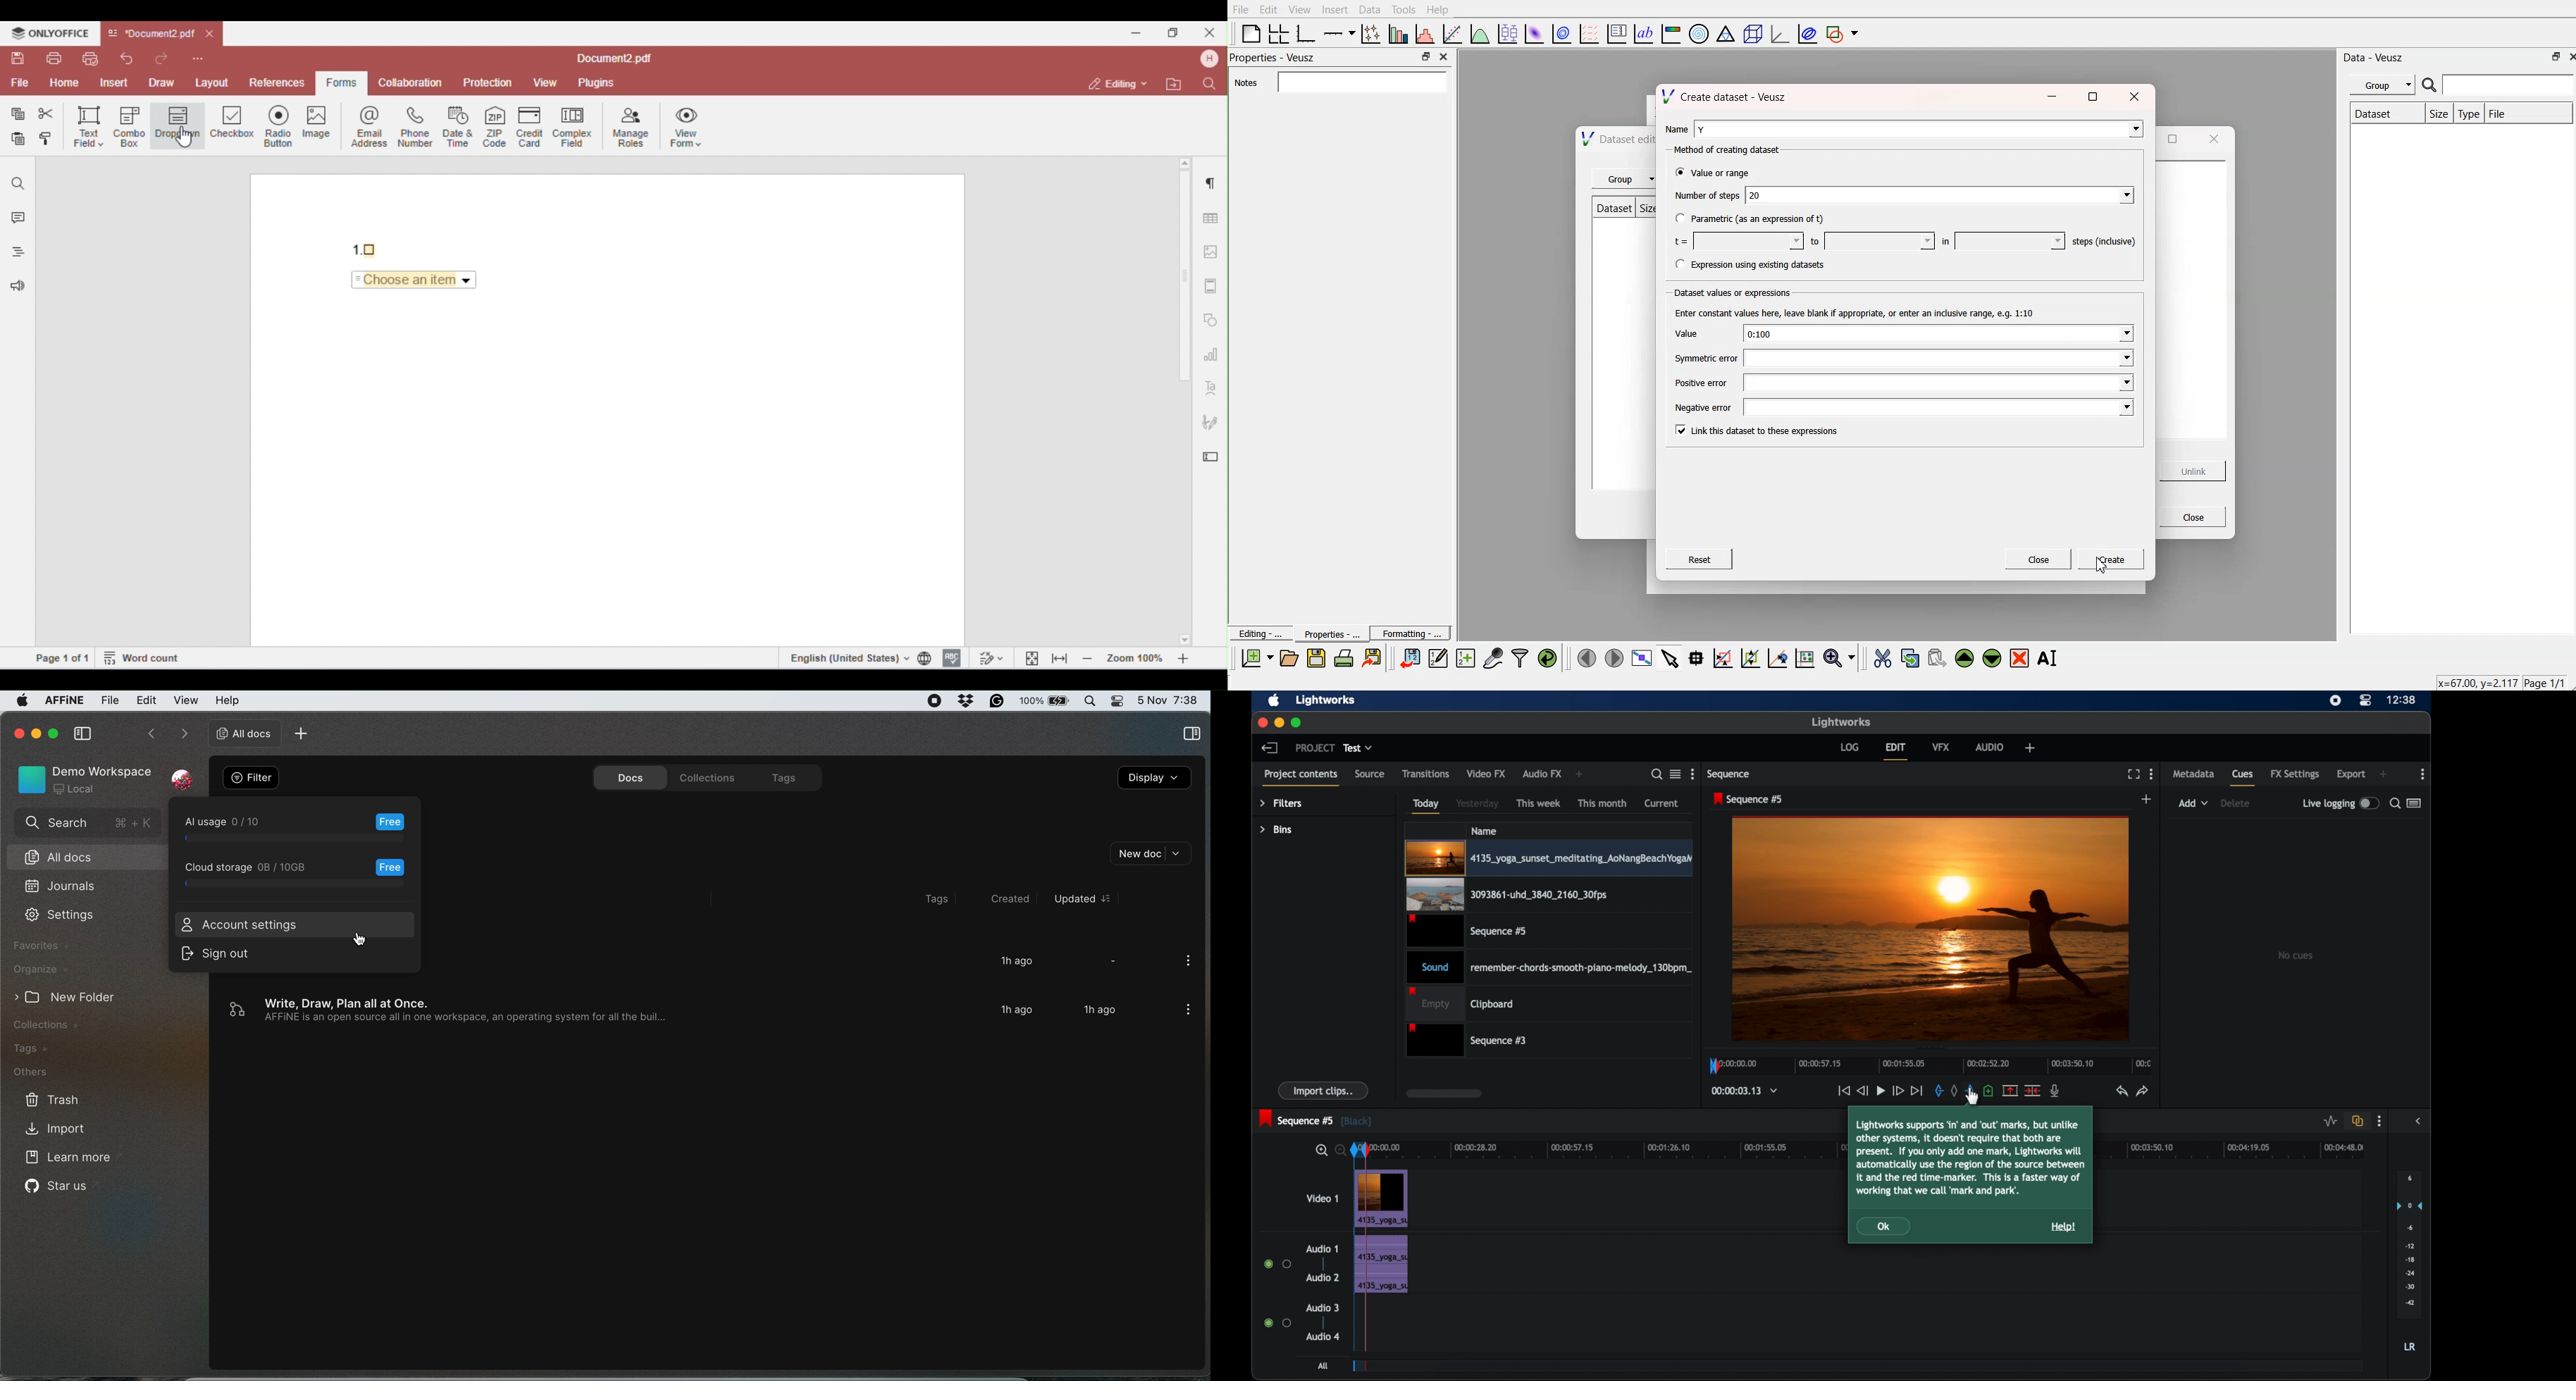  Describe the element at coordinates (1323, 1199) in the screenshot. I see `video 1` at that location.